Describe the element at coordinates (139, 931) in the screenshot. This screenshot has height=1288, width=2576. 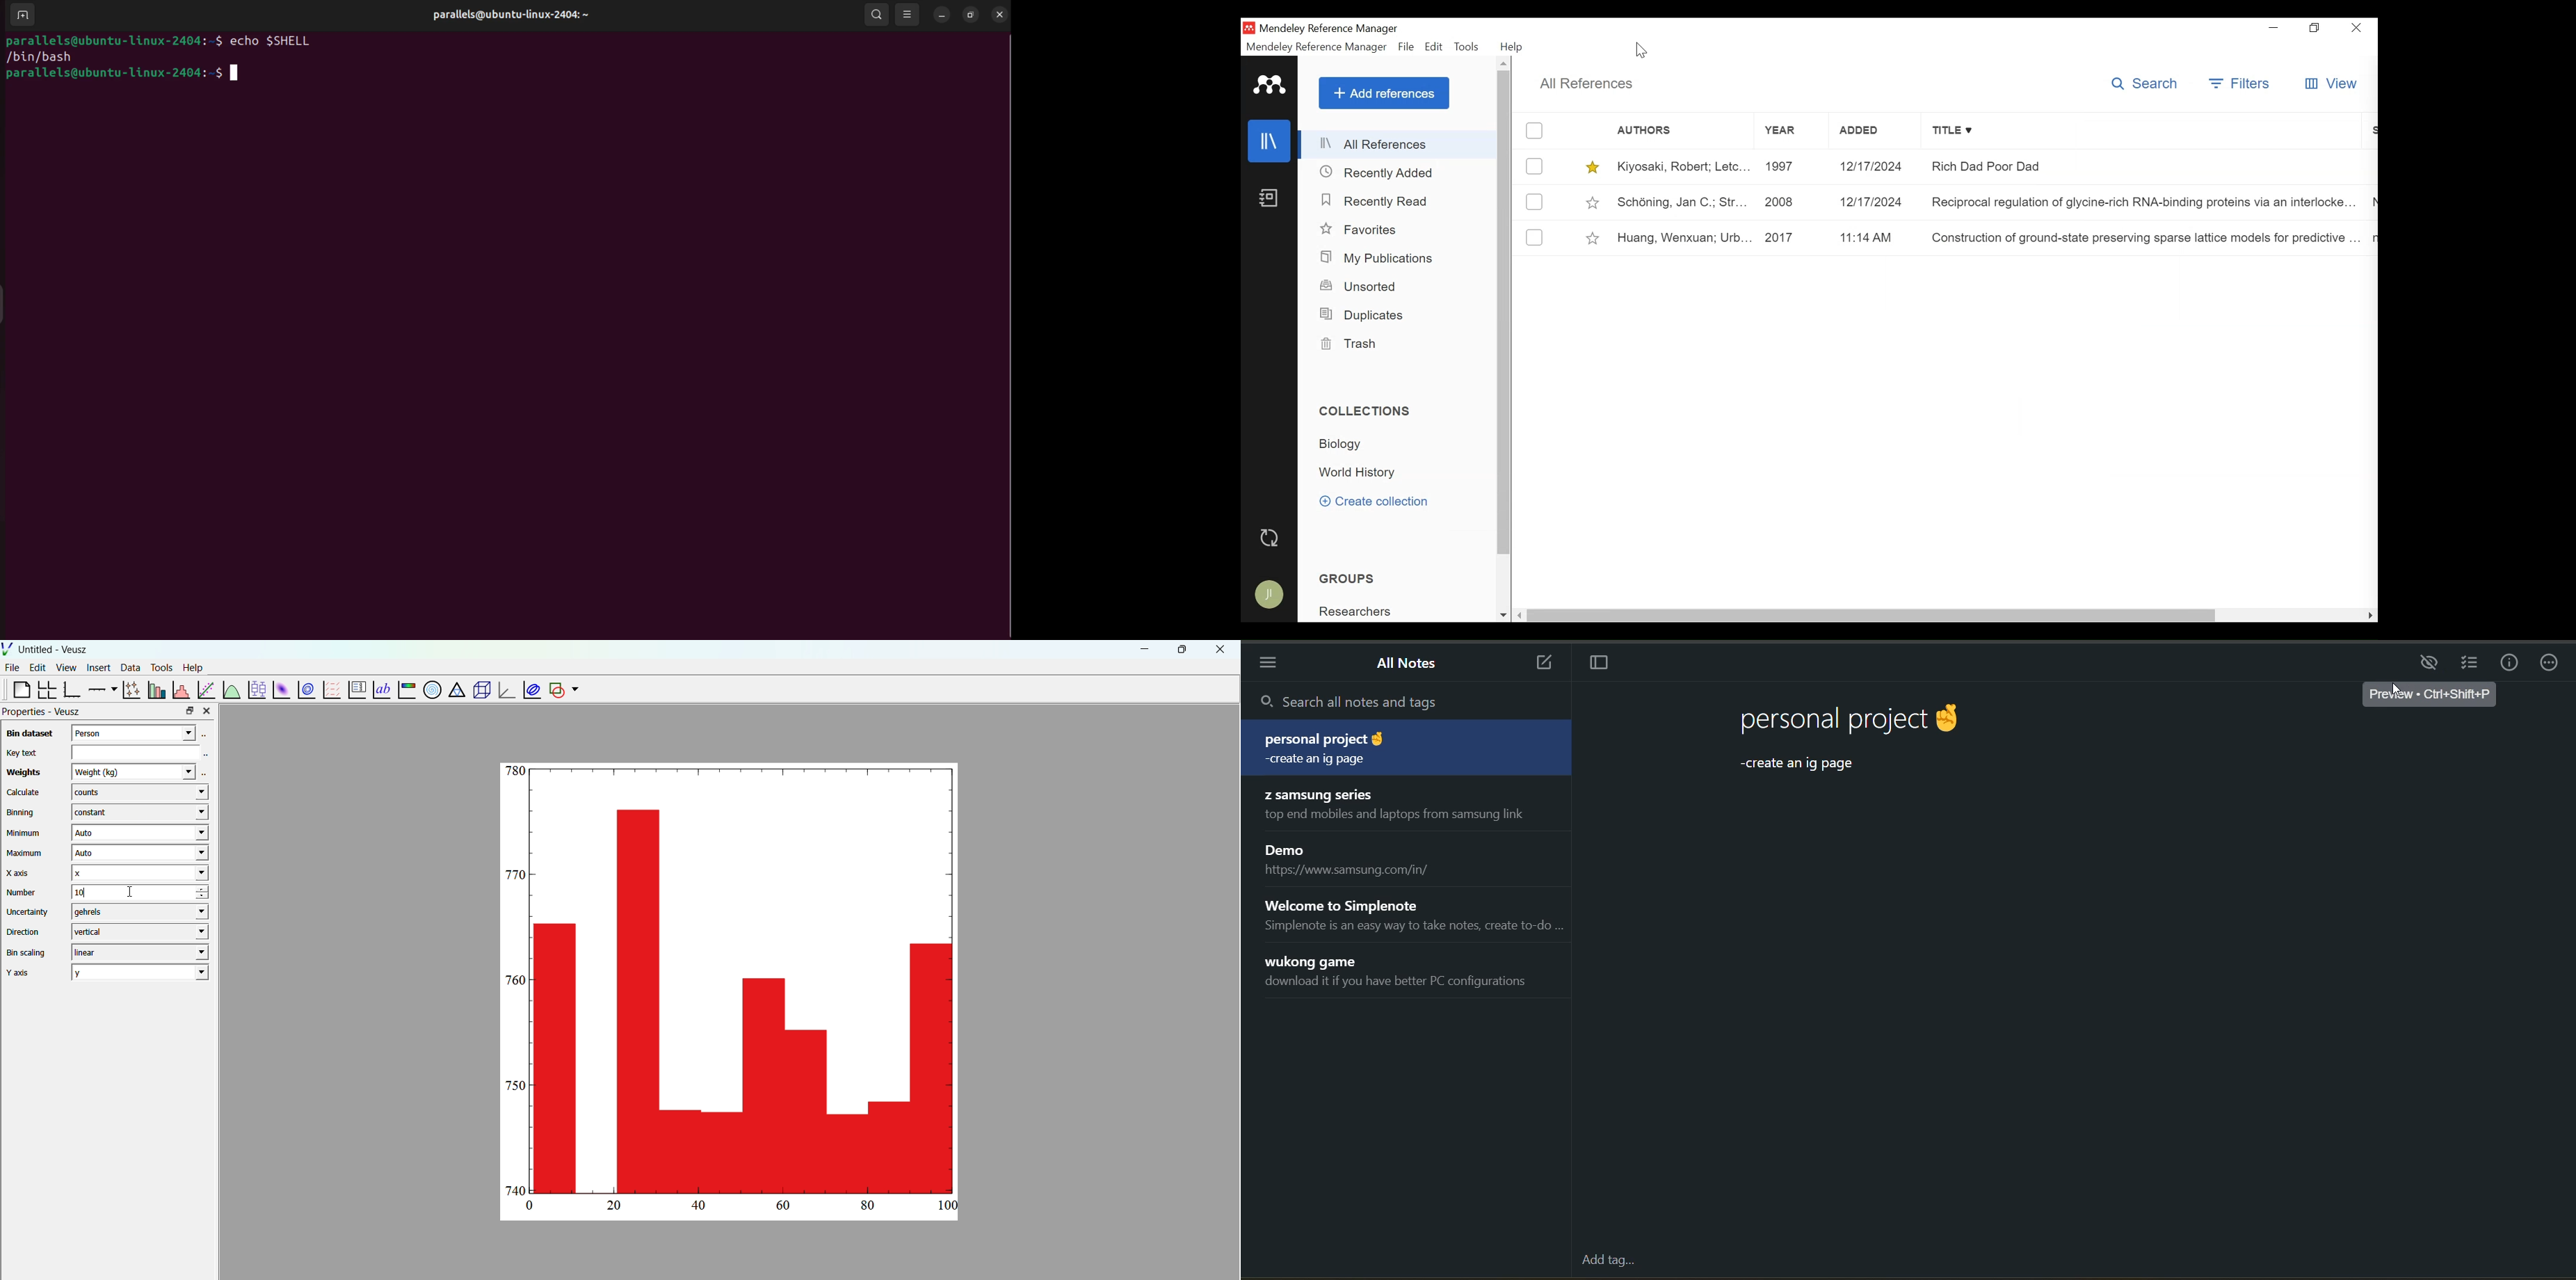
I see `vertical` at that location.